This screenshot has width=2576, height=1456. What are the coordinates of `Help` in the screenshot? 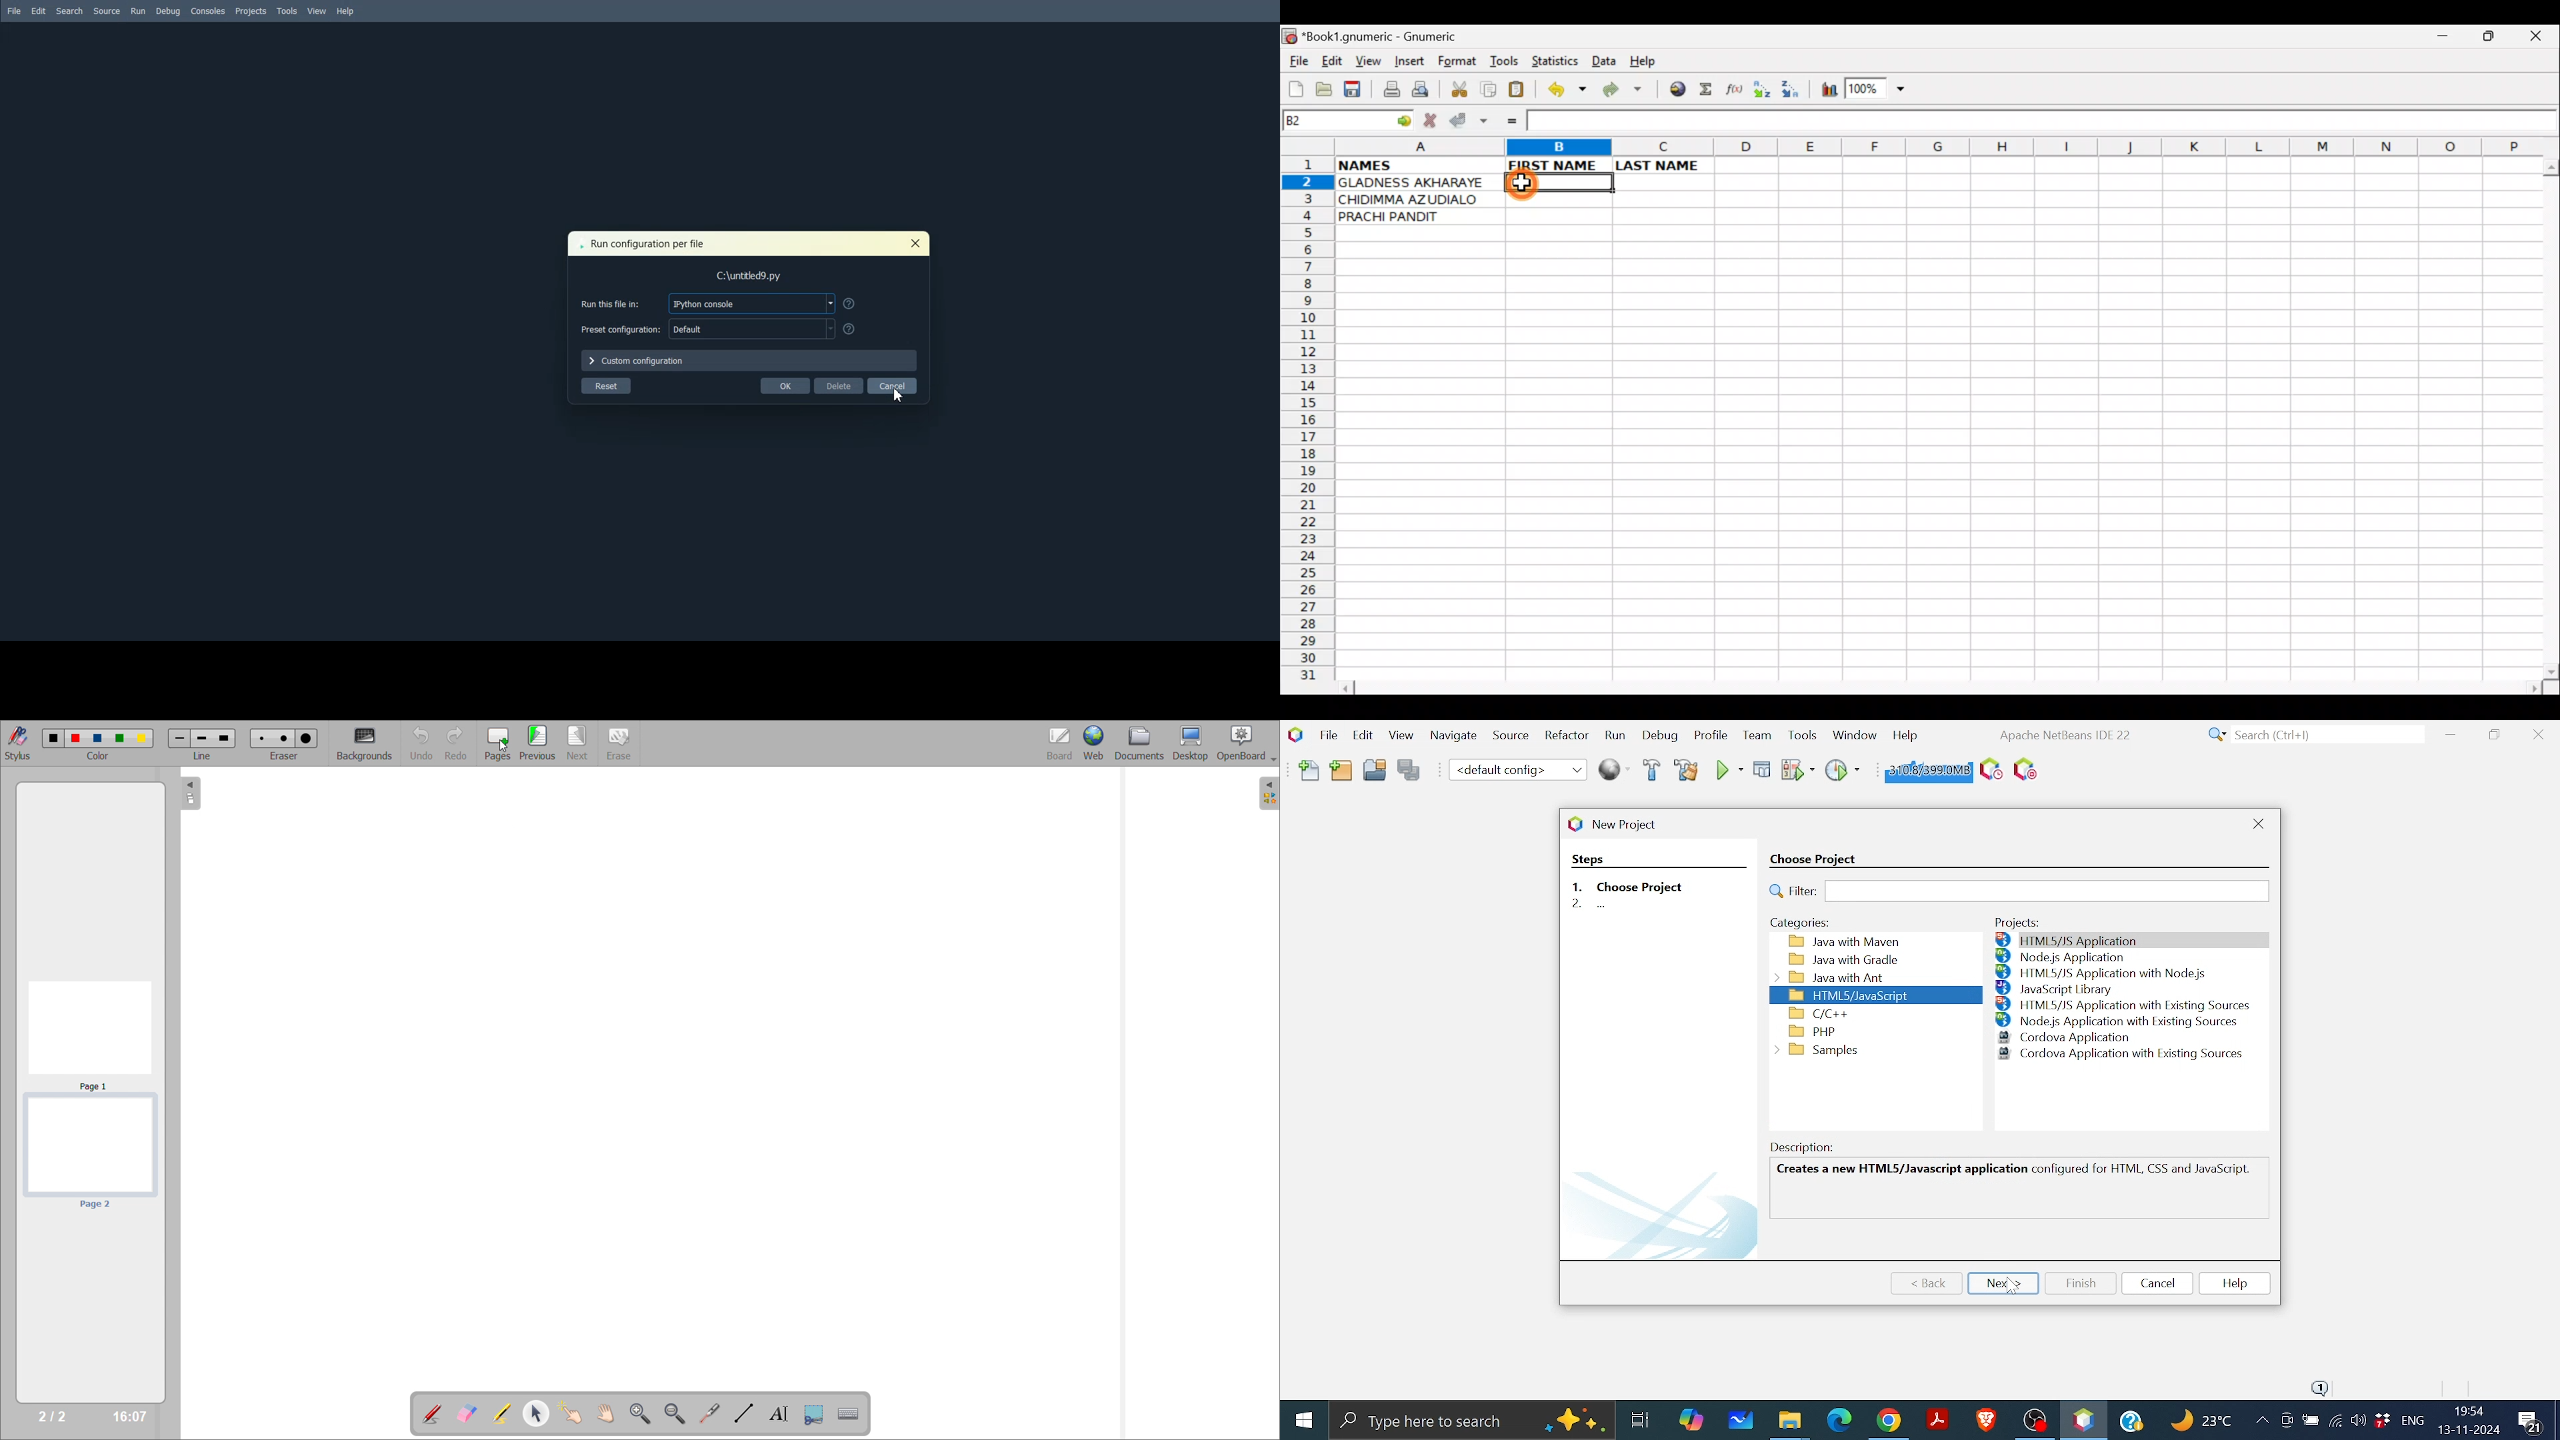 It's located at (345, 11).